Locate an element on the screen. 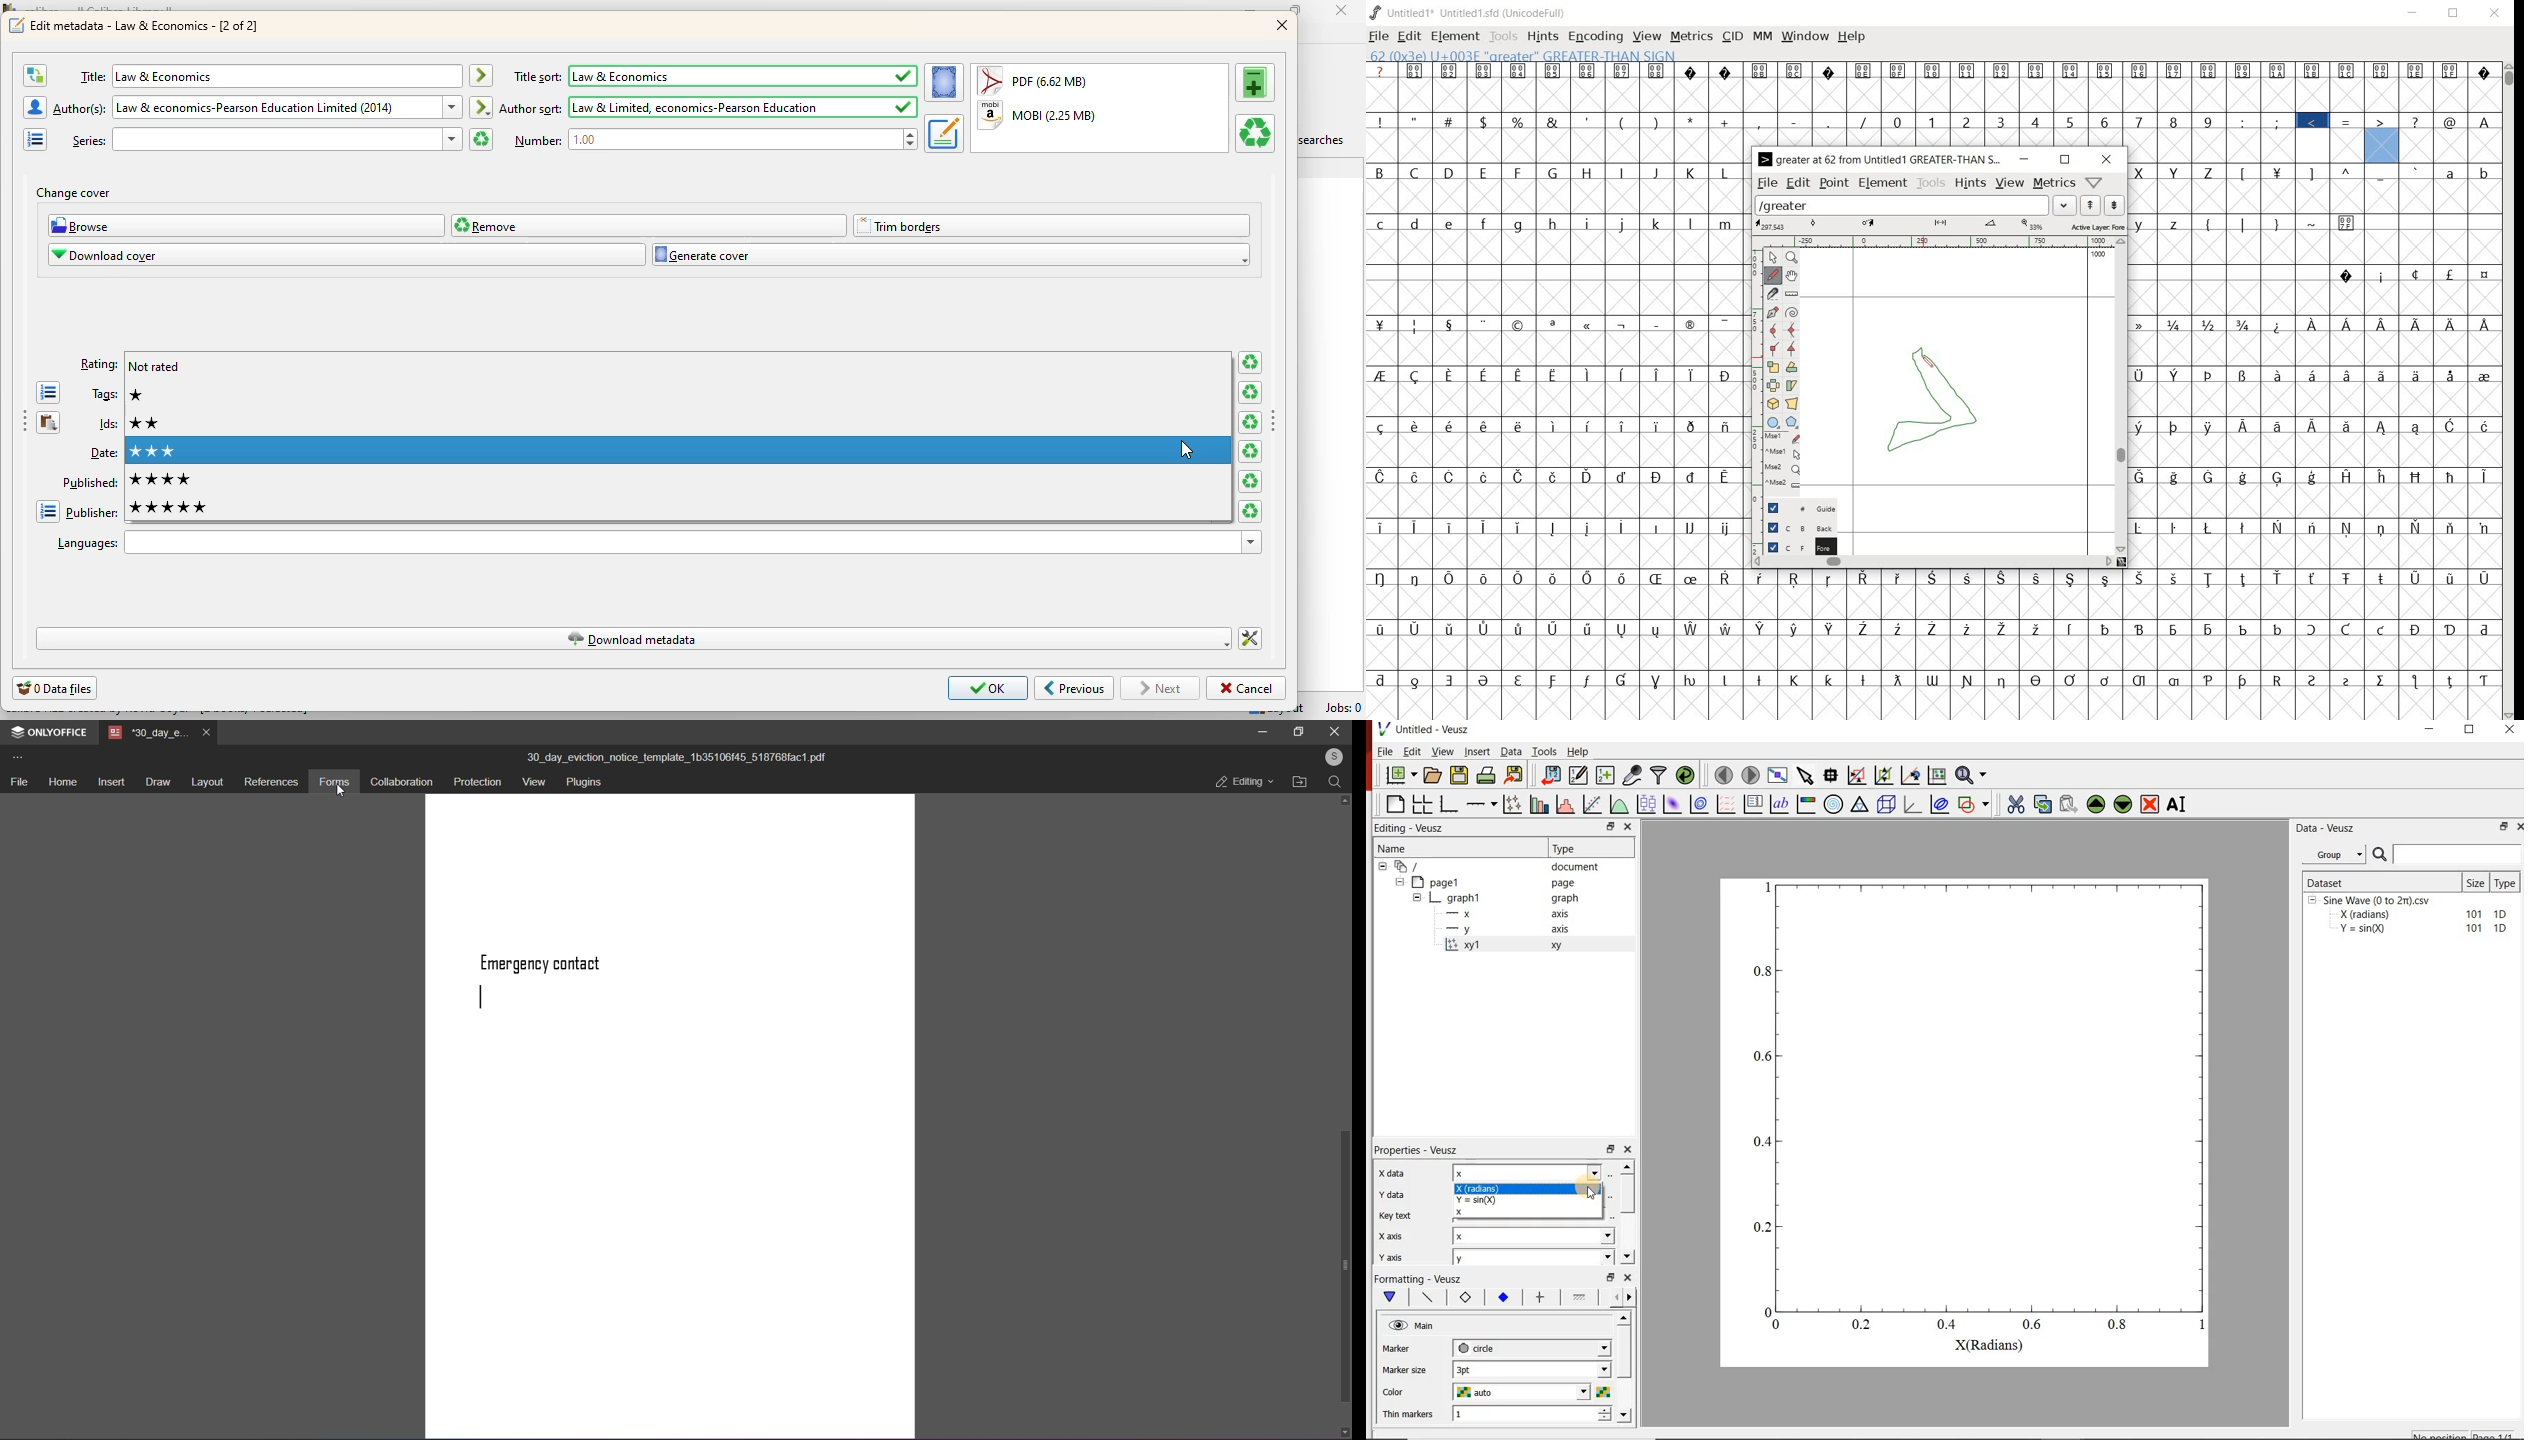 The height and width of the screenshot is (1456, 2548). close is located at coordinates (1334, 732).